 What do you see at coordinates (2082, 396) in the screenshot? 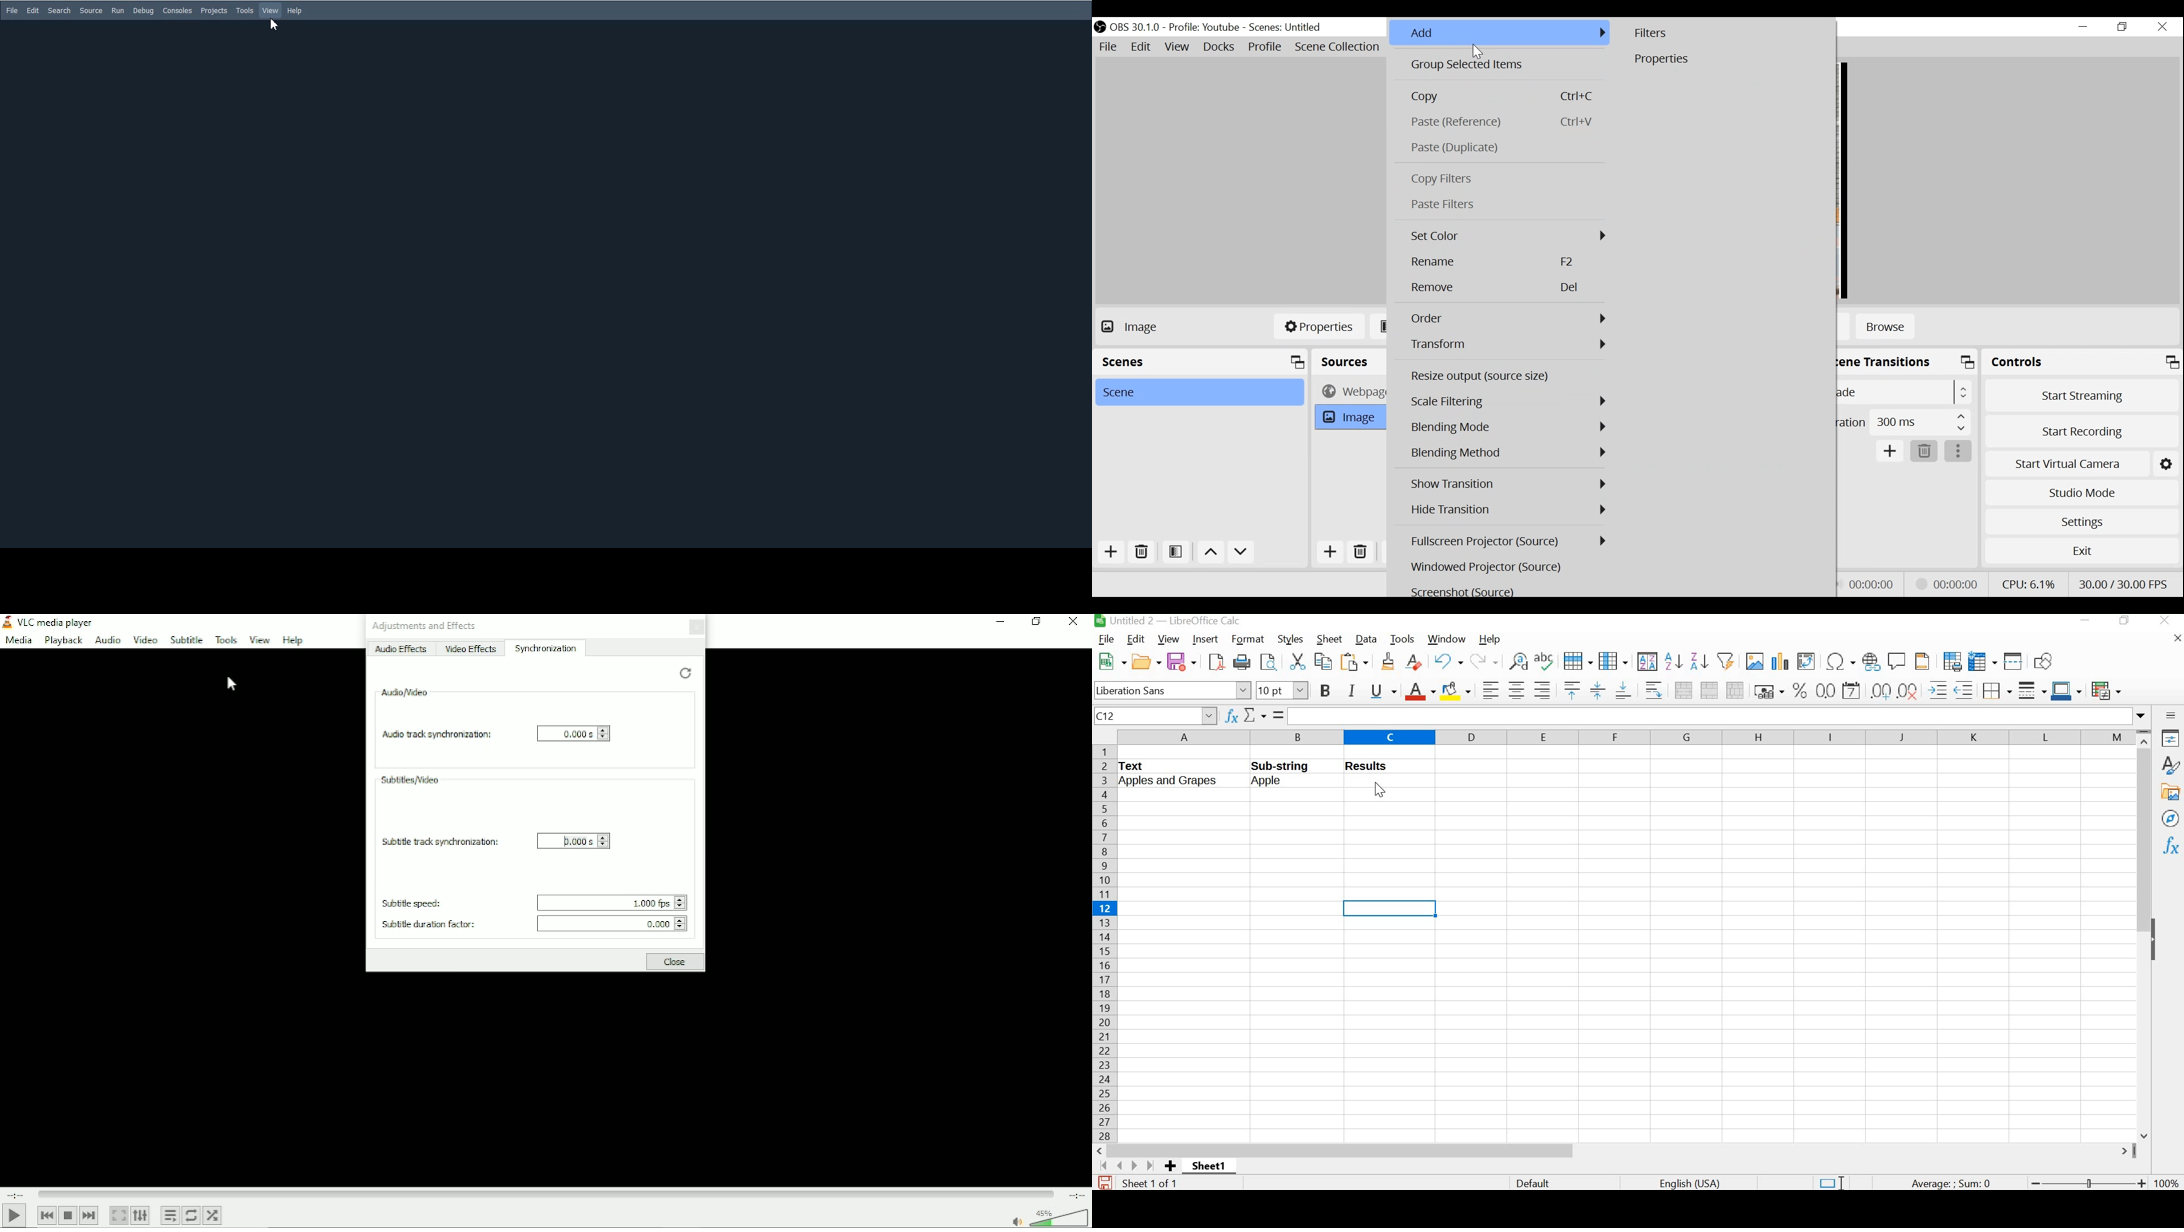
I see `Start Streaming` at bounding box center [2082, 396].